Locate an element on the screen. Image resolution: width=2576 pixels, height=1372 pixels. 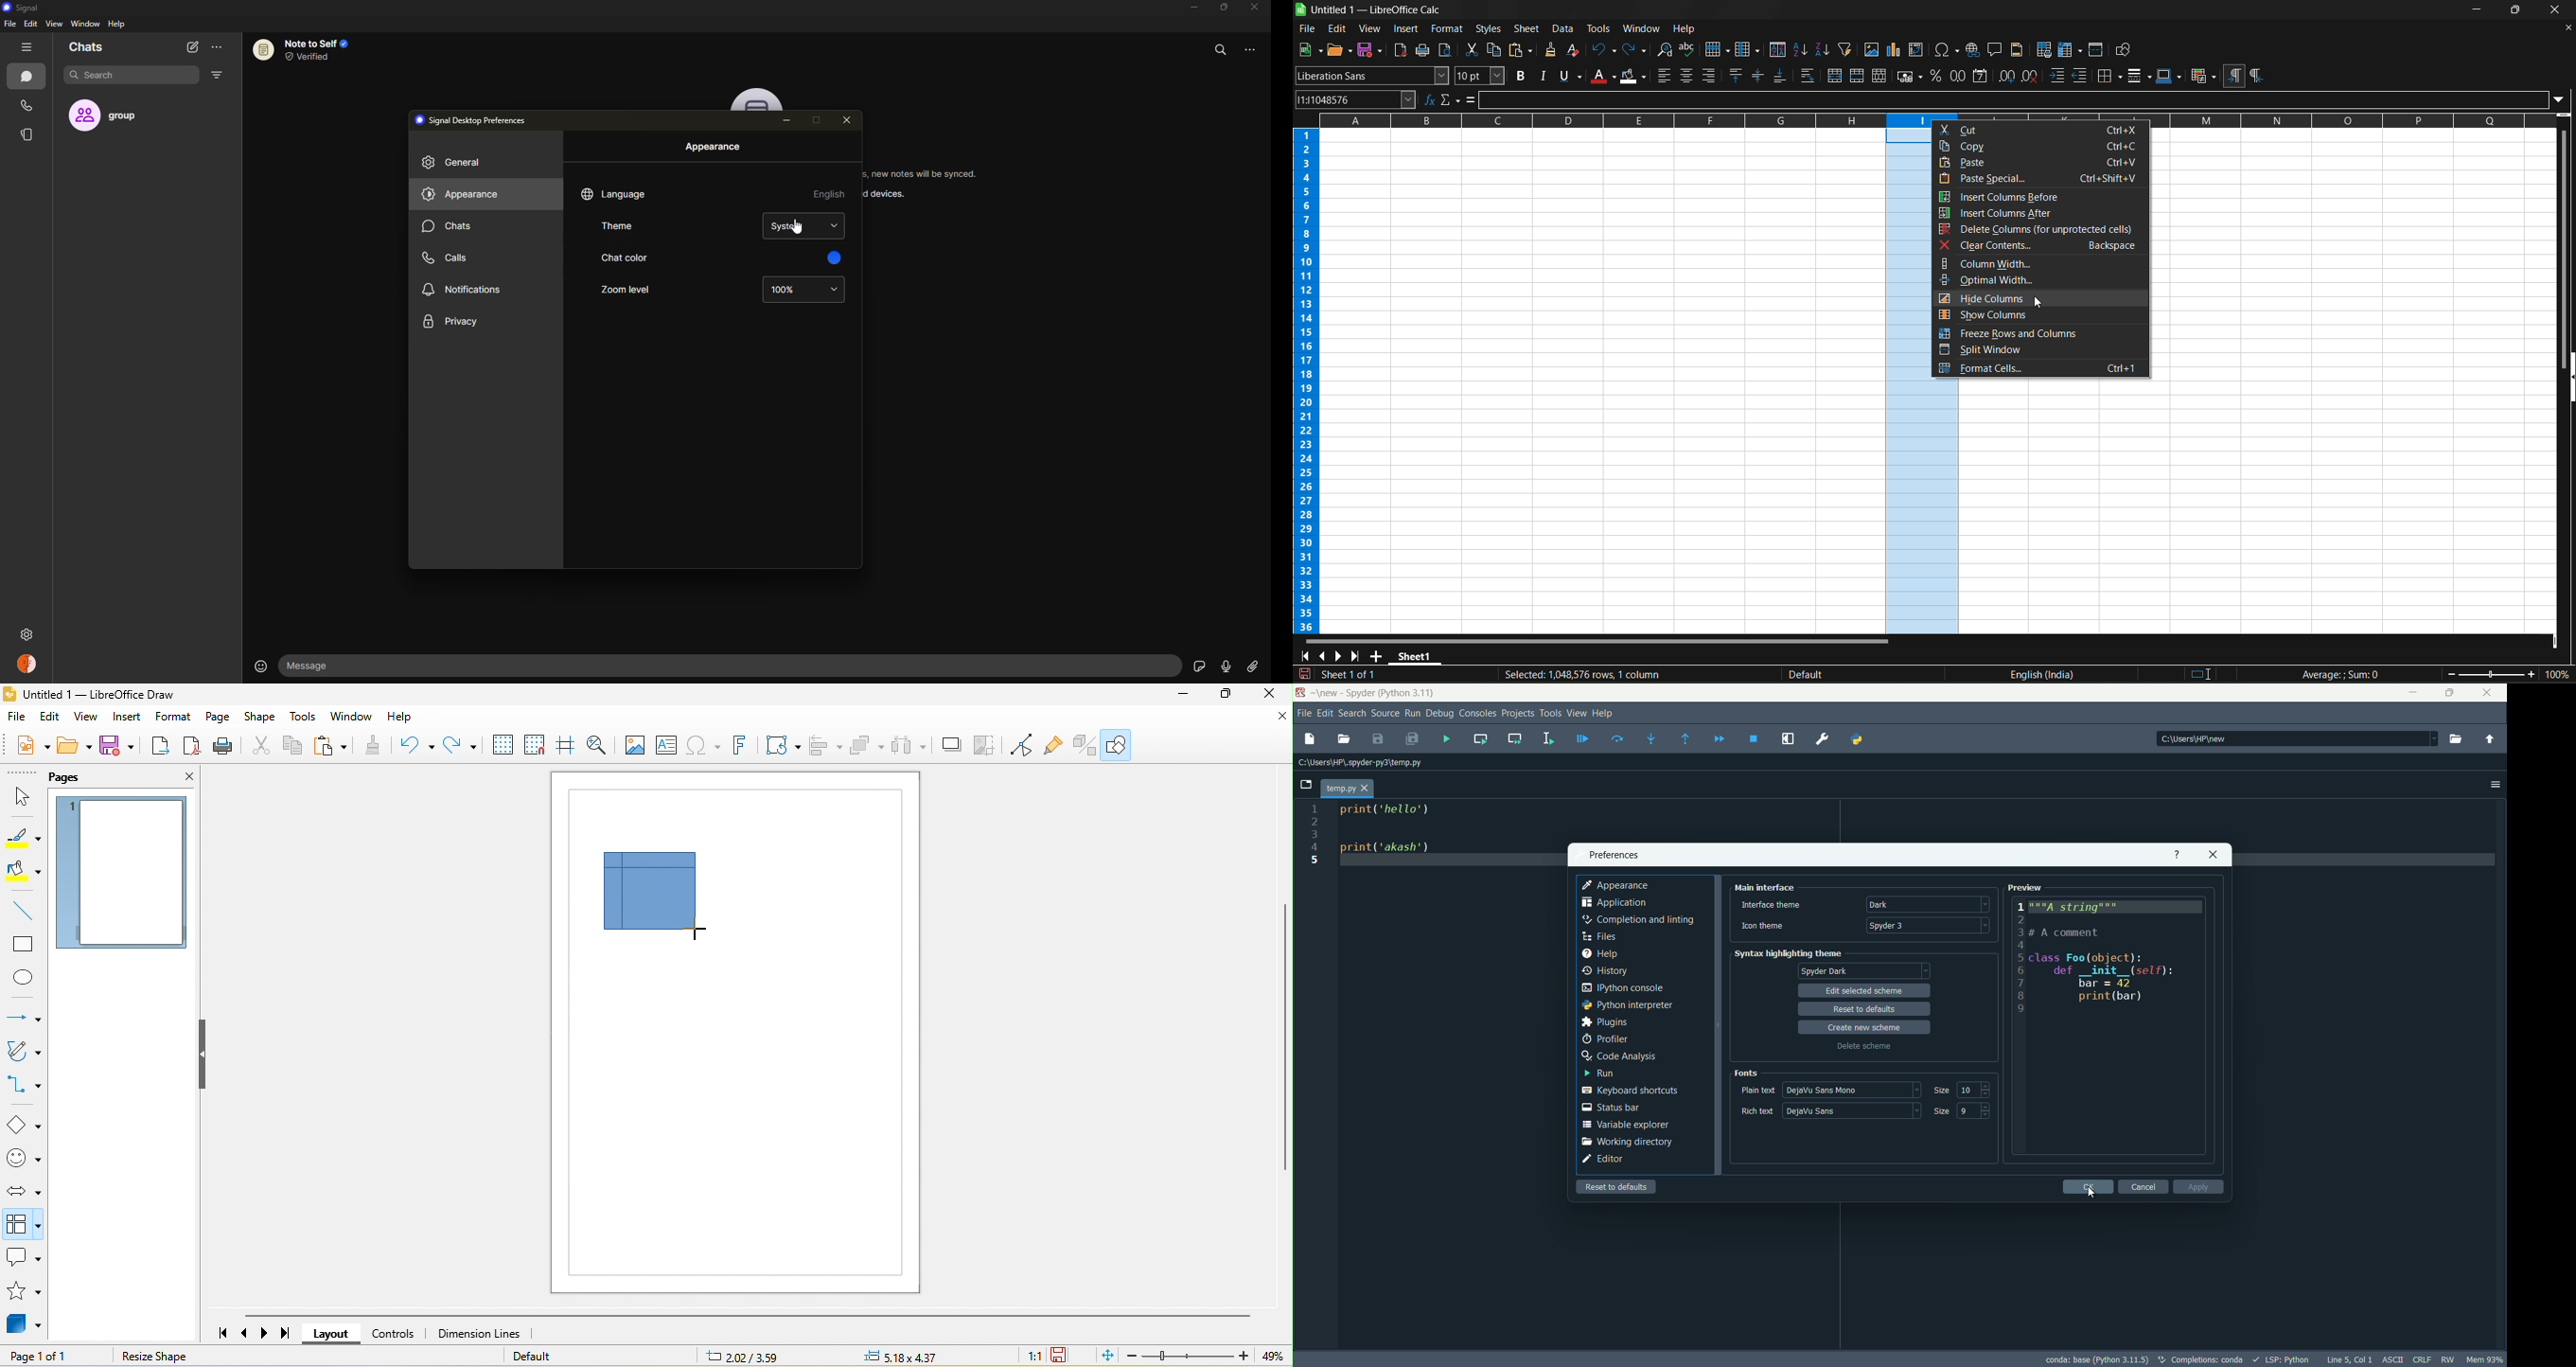
image is located at coordinates (633, 746).